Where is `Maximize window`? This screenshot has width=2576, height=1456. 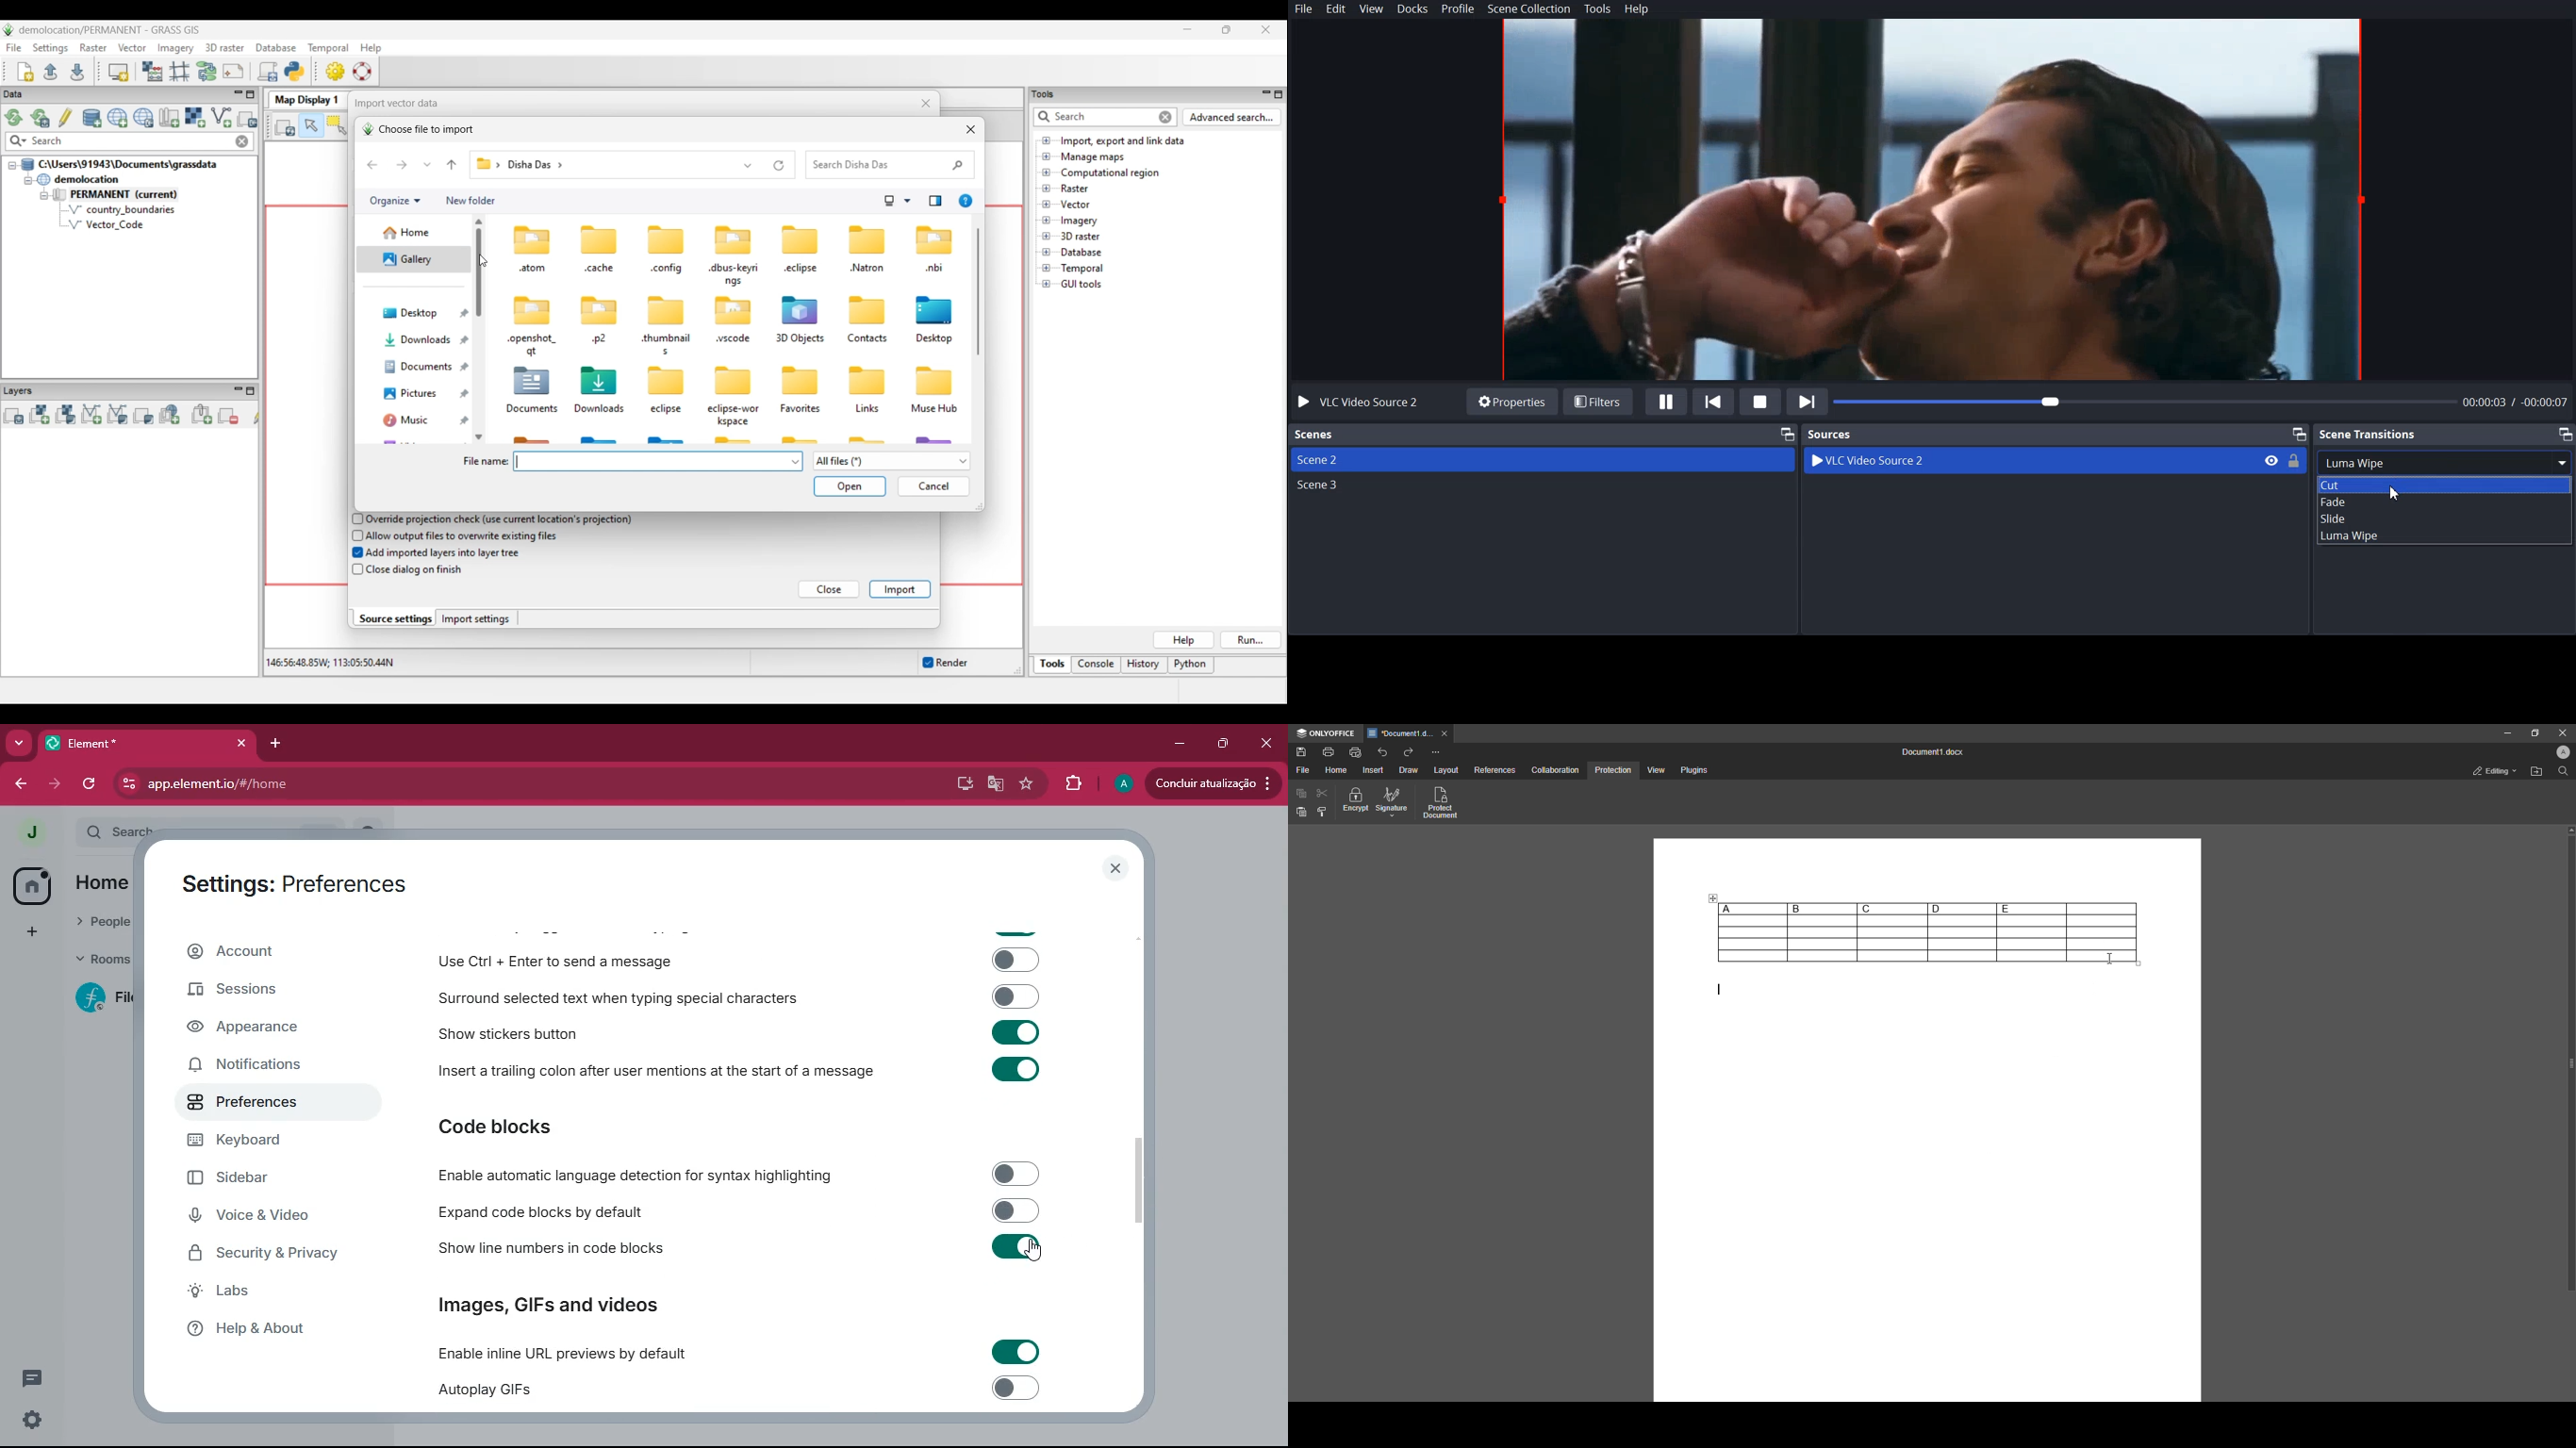 Maximize window is located at coordinates (2298, 433).